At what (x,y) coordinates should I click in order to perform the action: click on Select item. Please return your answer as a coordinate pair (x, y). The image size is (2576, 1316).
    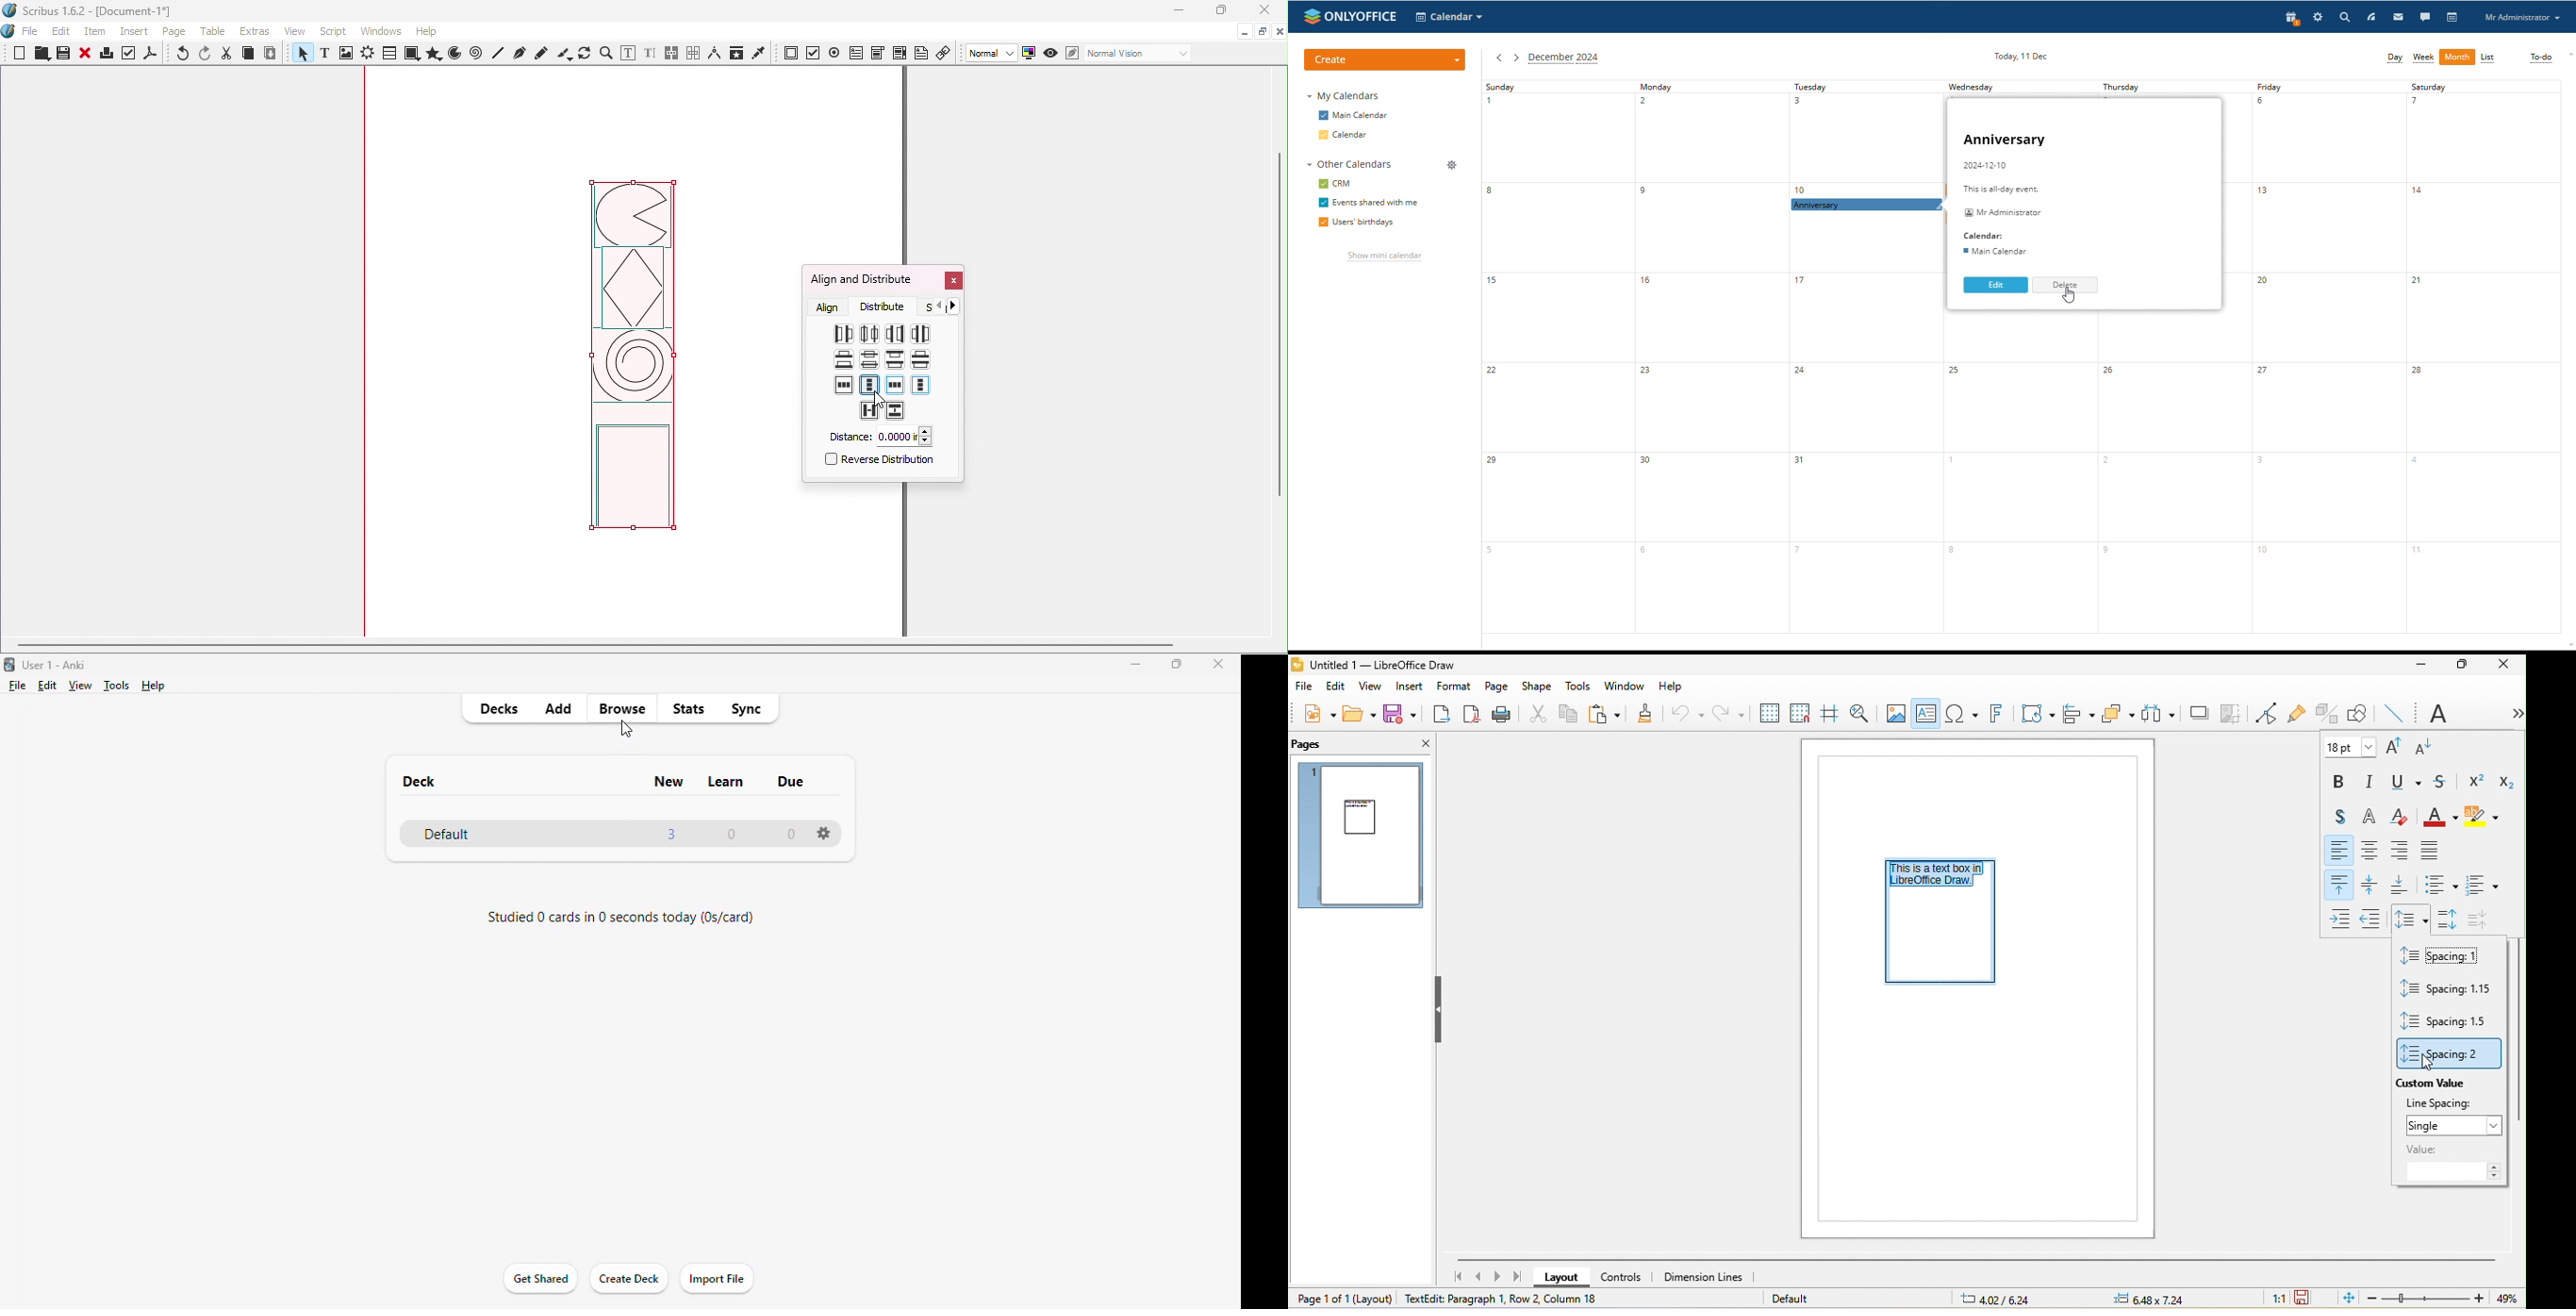
    Looking at the image, I should click on (301, 55).